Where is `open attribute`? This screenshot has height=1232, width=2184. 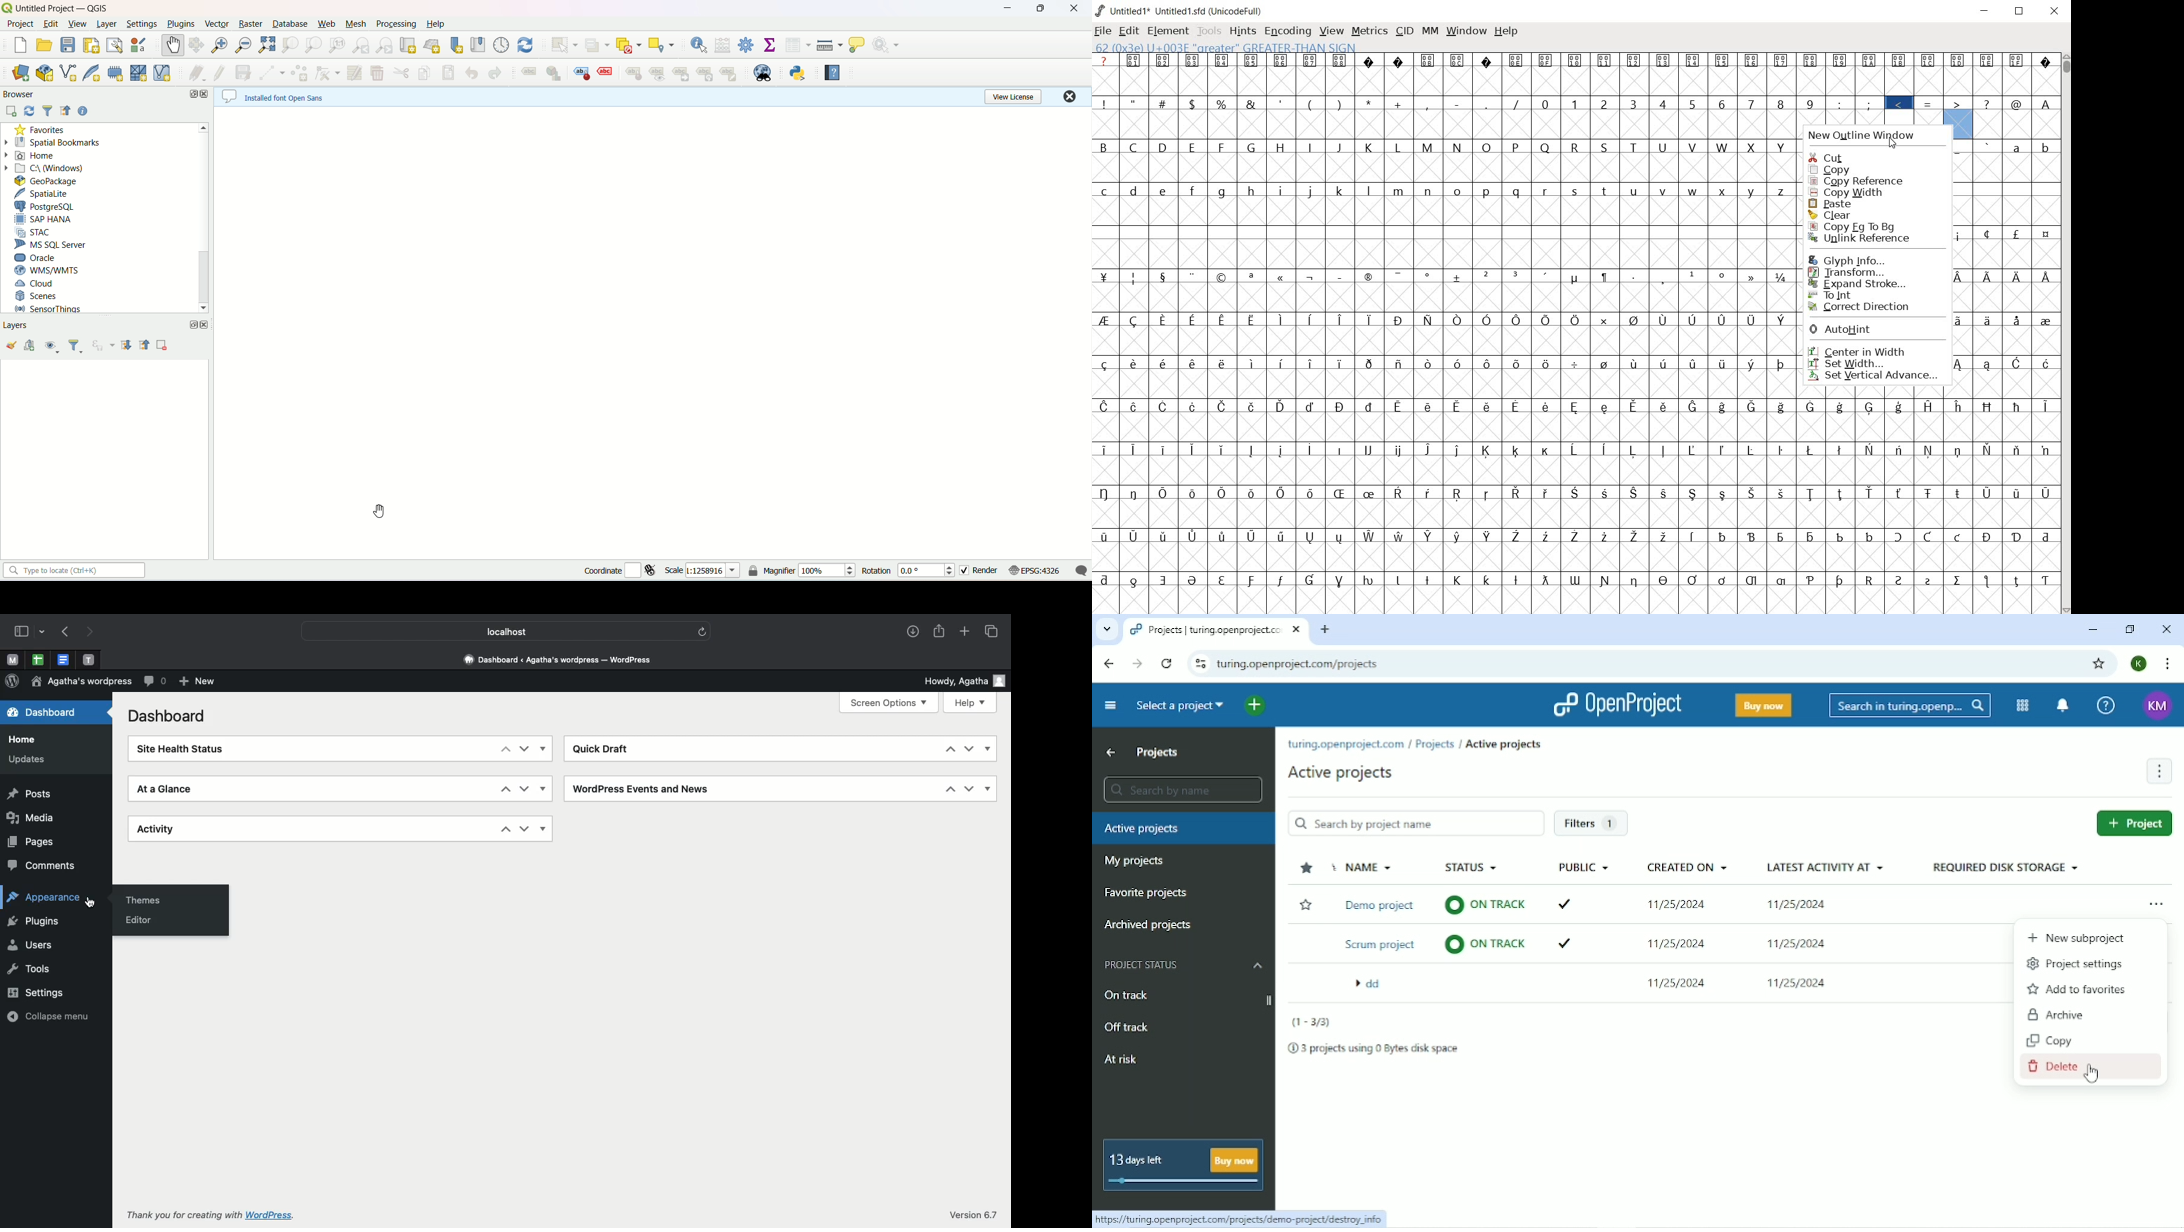
open attribute is located at coordinates (800, 46).